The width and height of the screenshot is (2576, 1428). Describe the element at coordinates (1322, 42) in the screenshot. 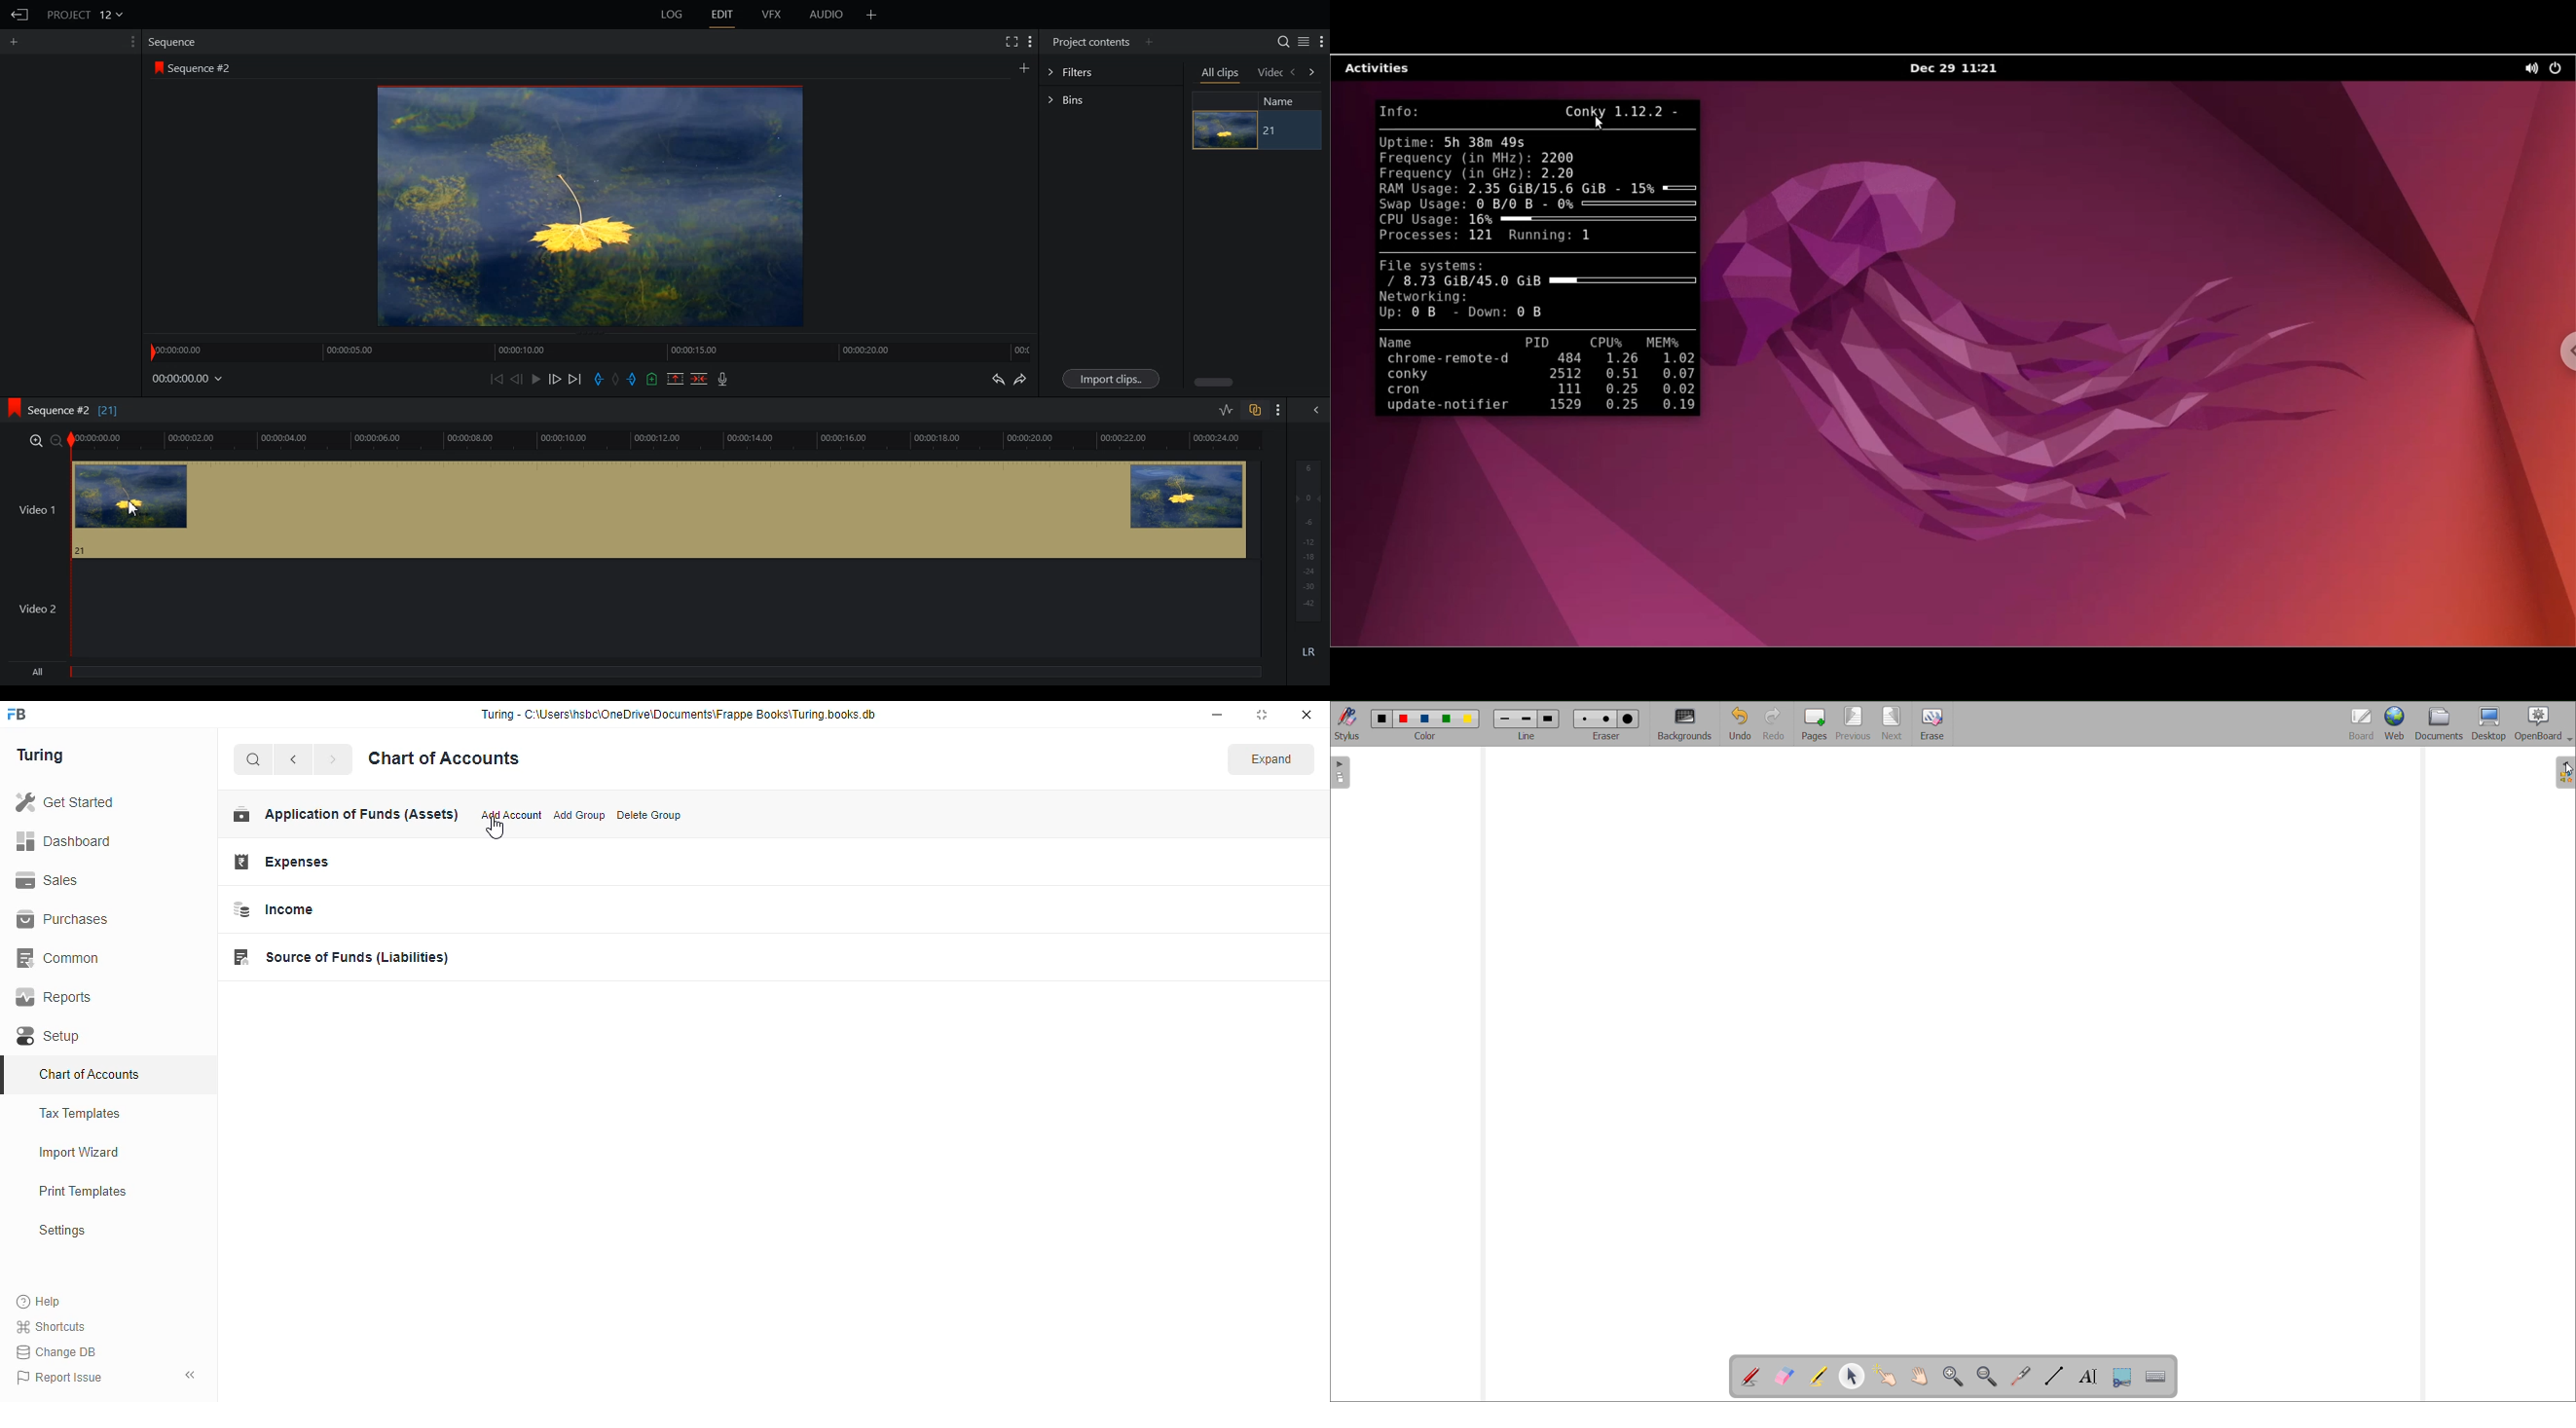

I see `Show Setting Menu` at that location.